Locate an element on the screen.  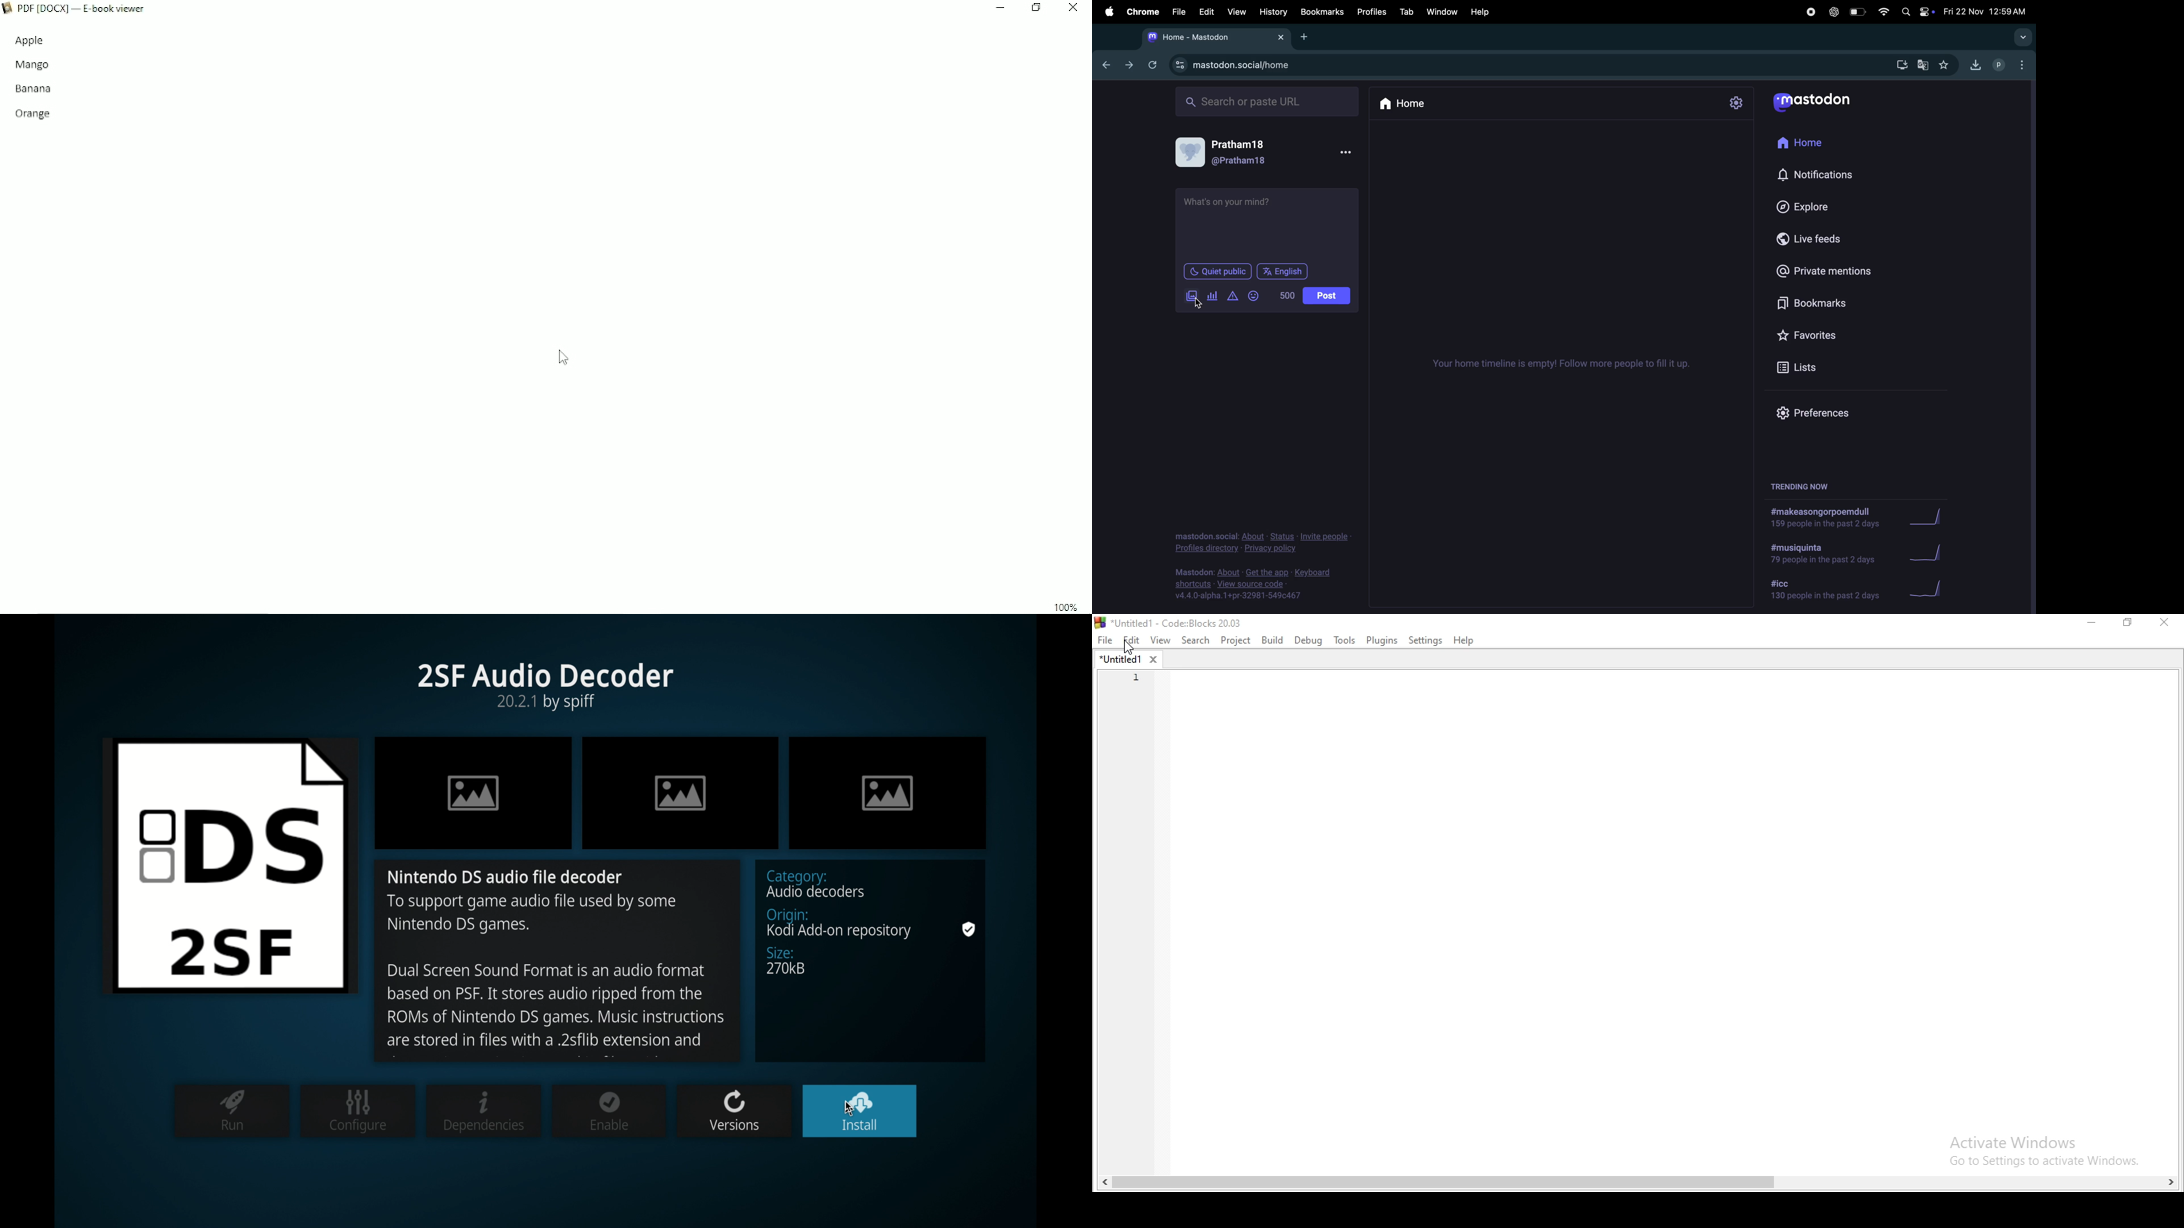
download is located at coordinates (1974, 65).